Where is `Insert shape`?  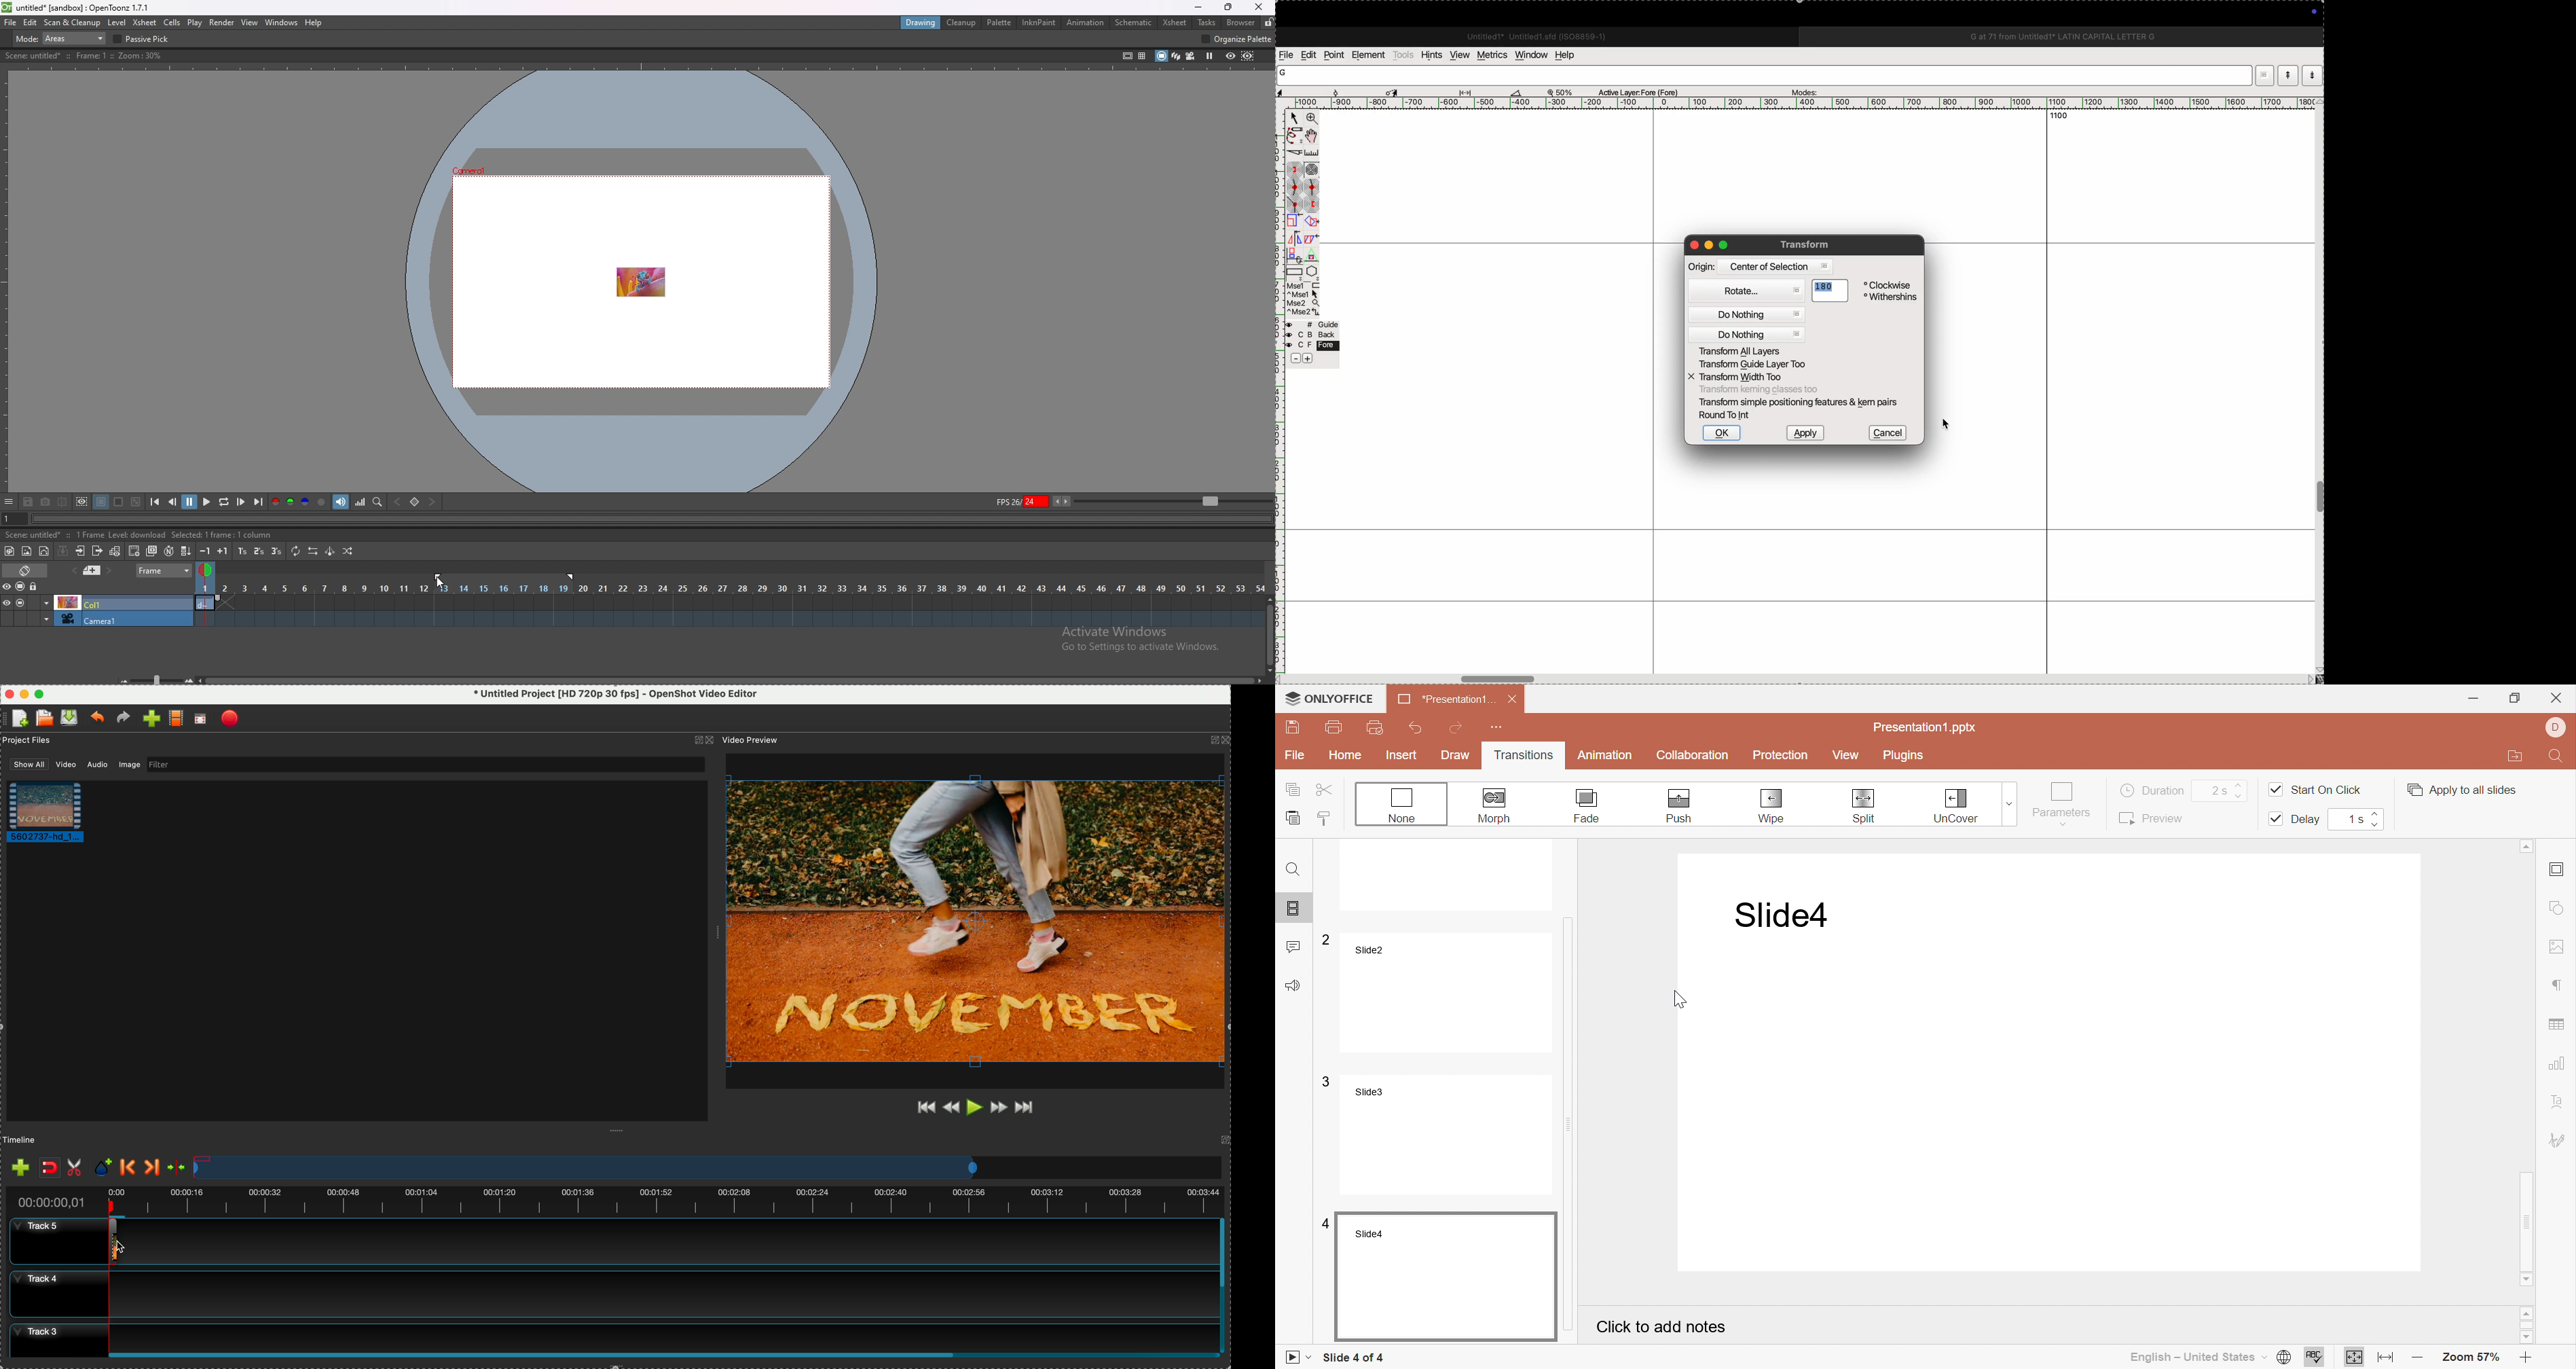 Insert shape is located at coordinates (2558, 908).